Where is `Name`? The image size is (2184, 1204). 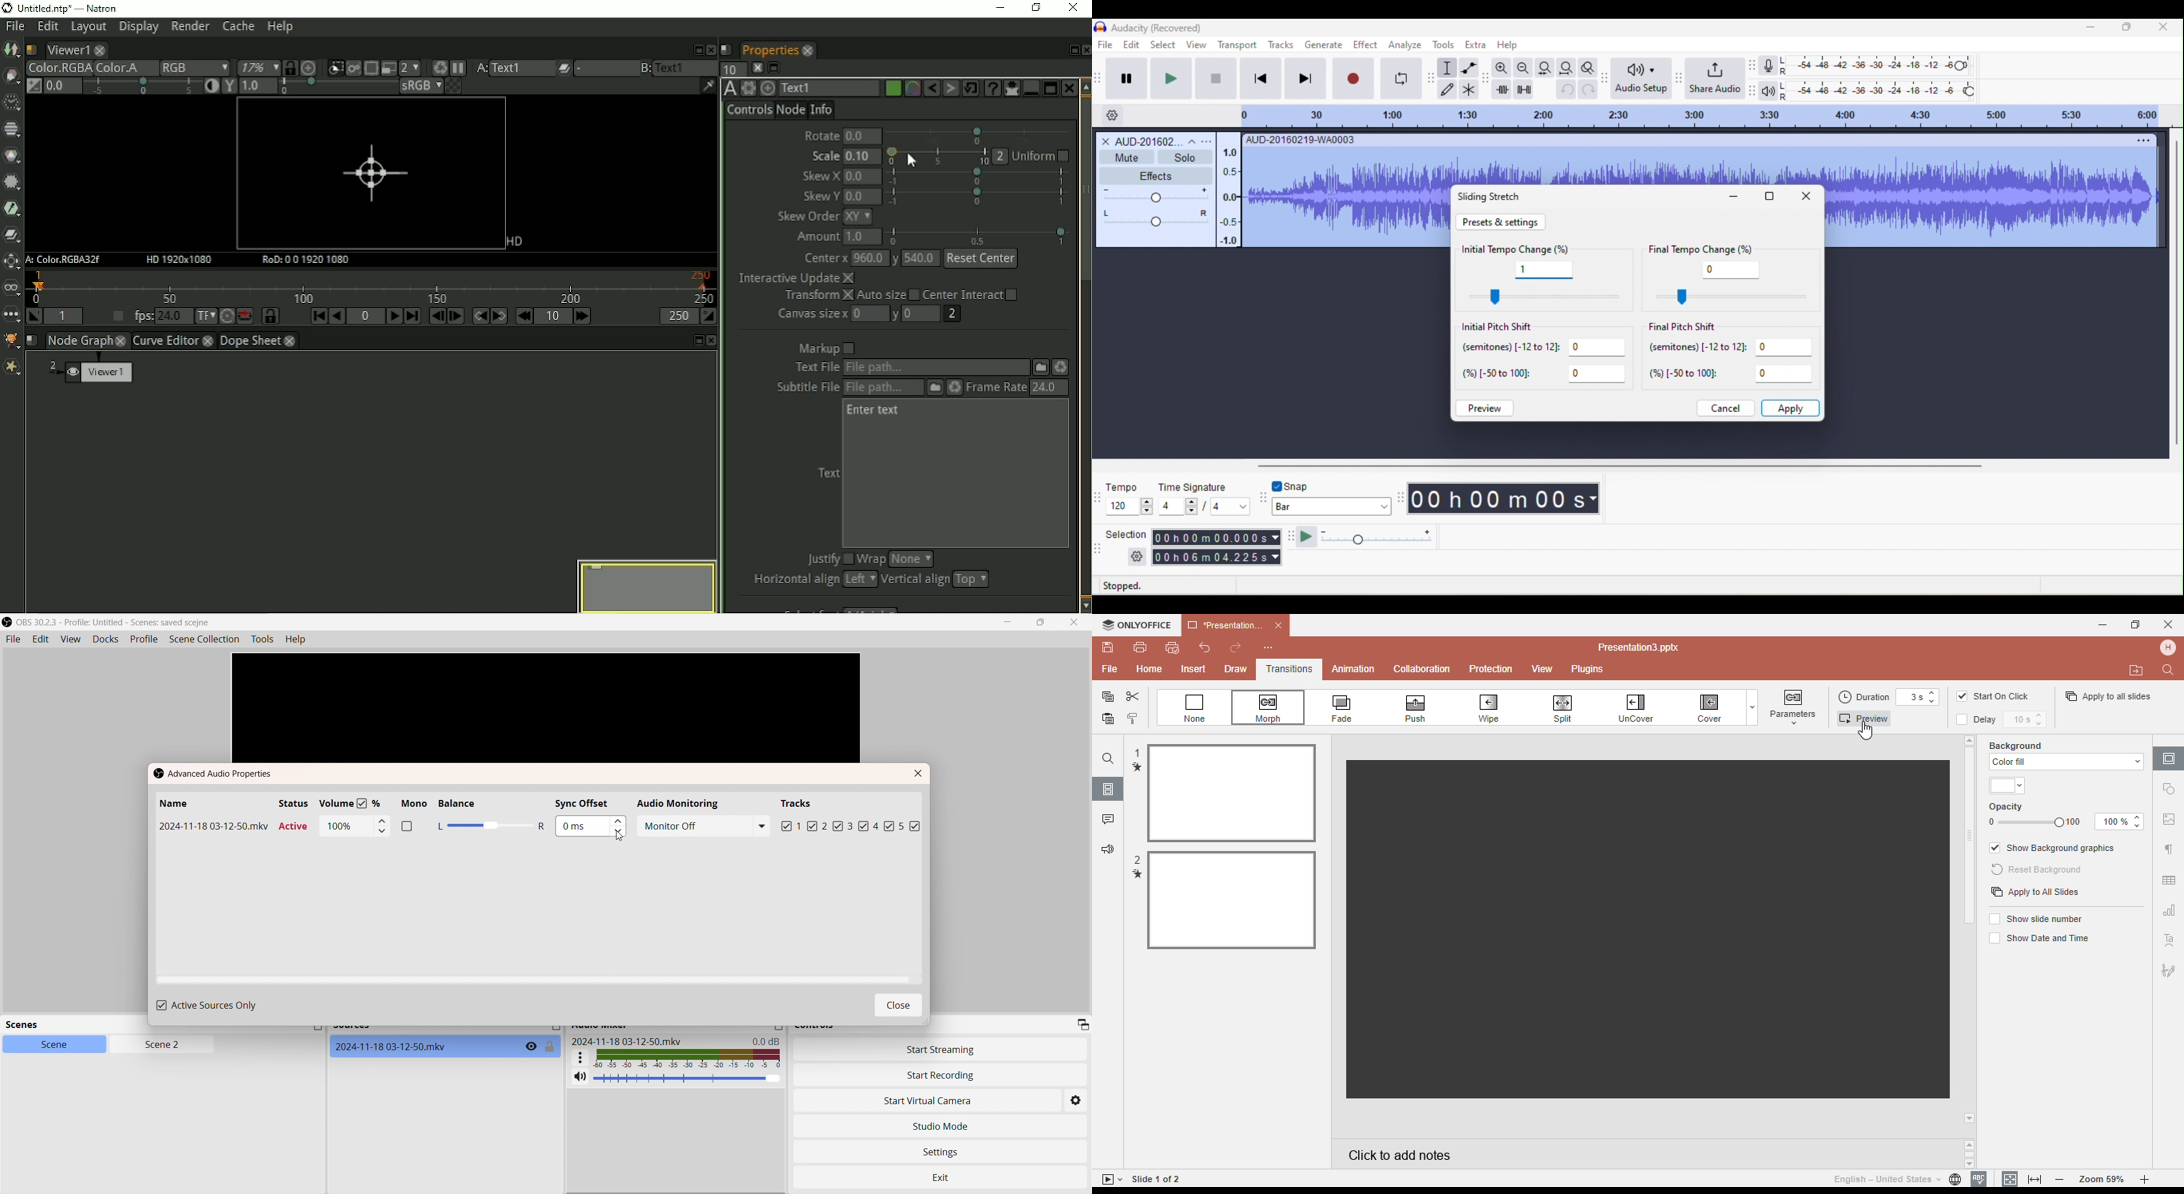
Name is located at coordinates (175, 805).